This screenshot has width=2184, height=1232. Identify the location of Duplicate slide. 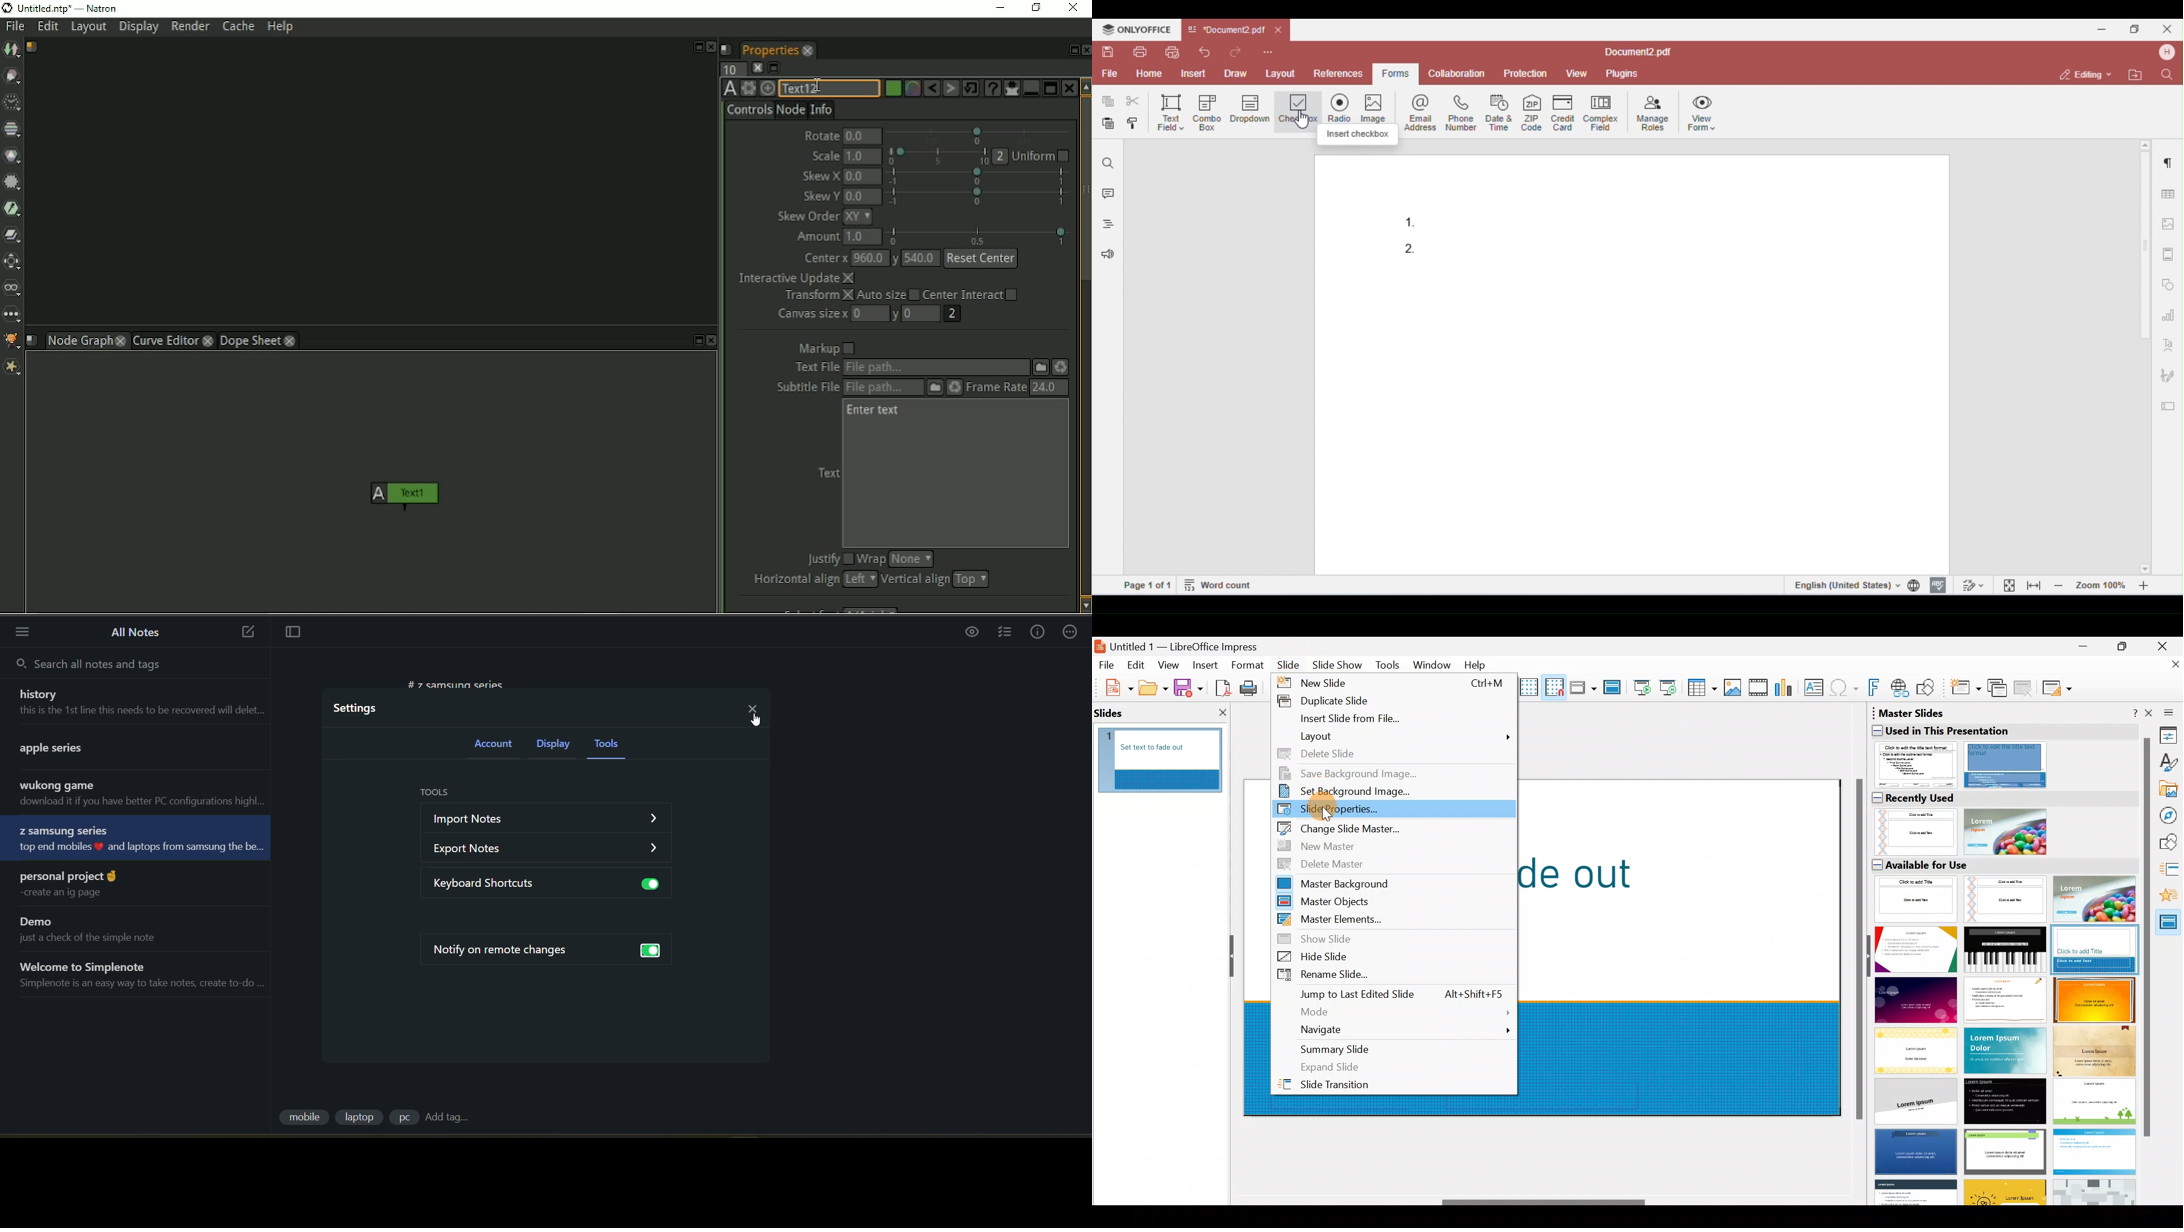
(1393, 699).